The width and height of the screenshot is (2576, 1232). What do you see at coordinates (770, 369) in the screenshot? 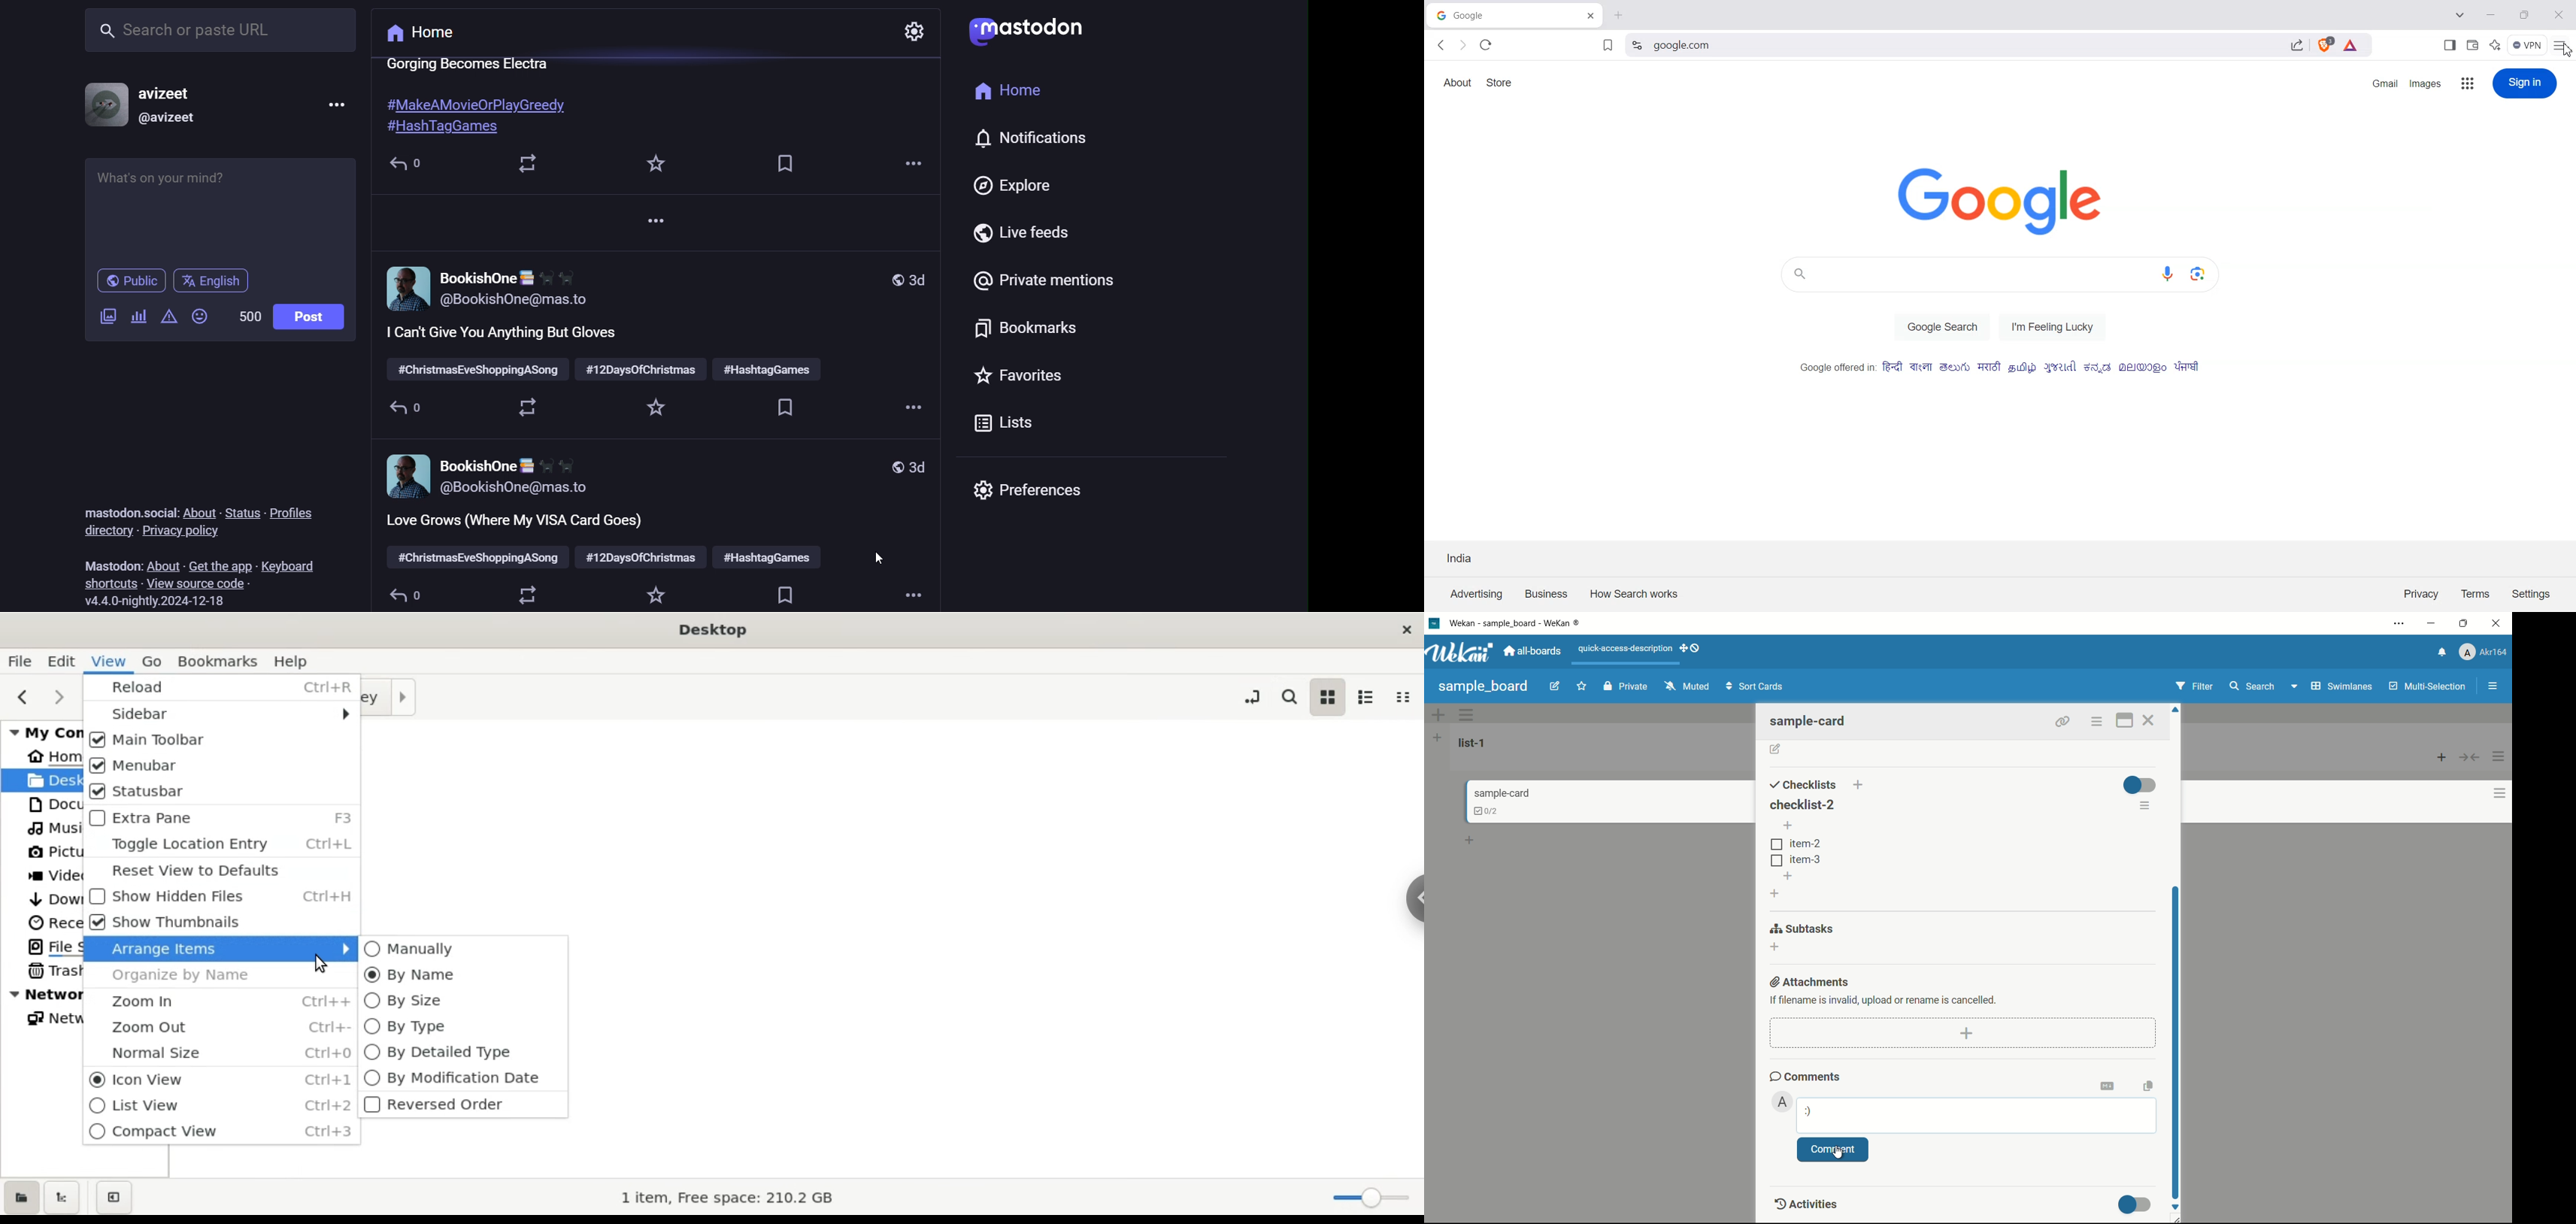
I see `#HashtagGames` at bounding box center [770, 369].